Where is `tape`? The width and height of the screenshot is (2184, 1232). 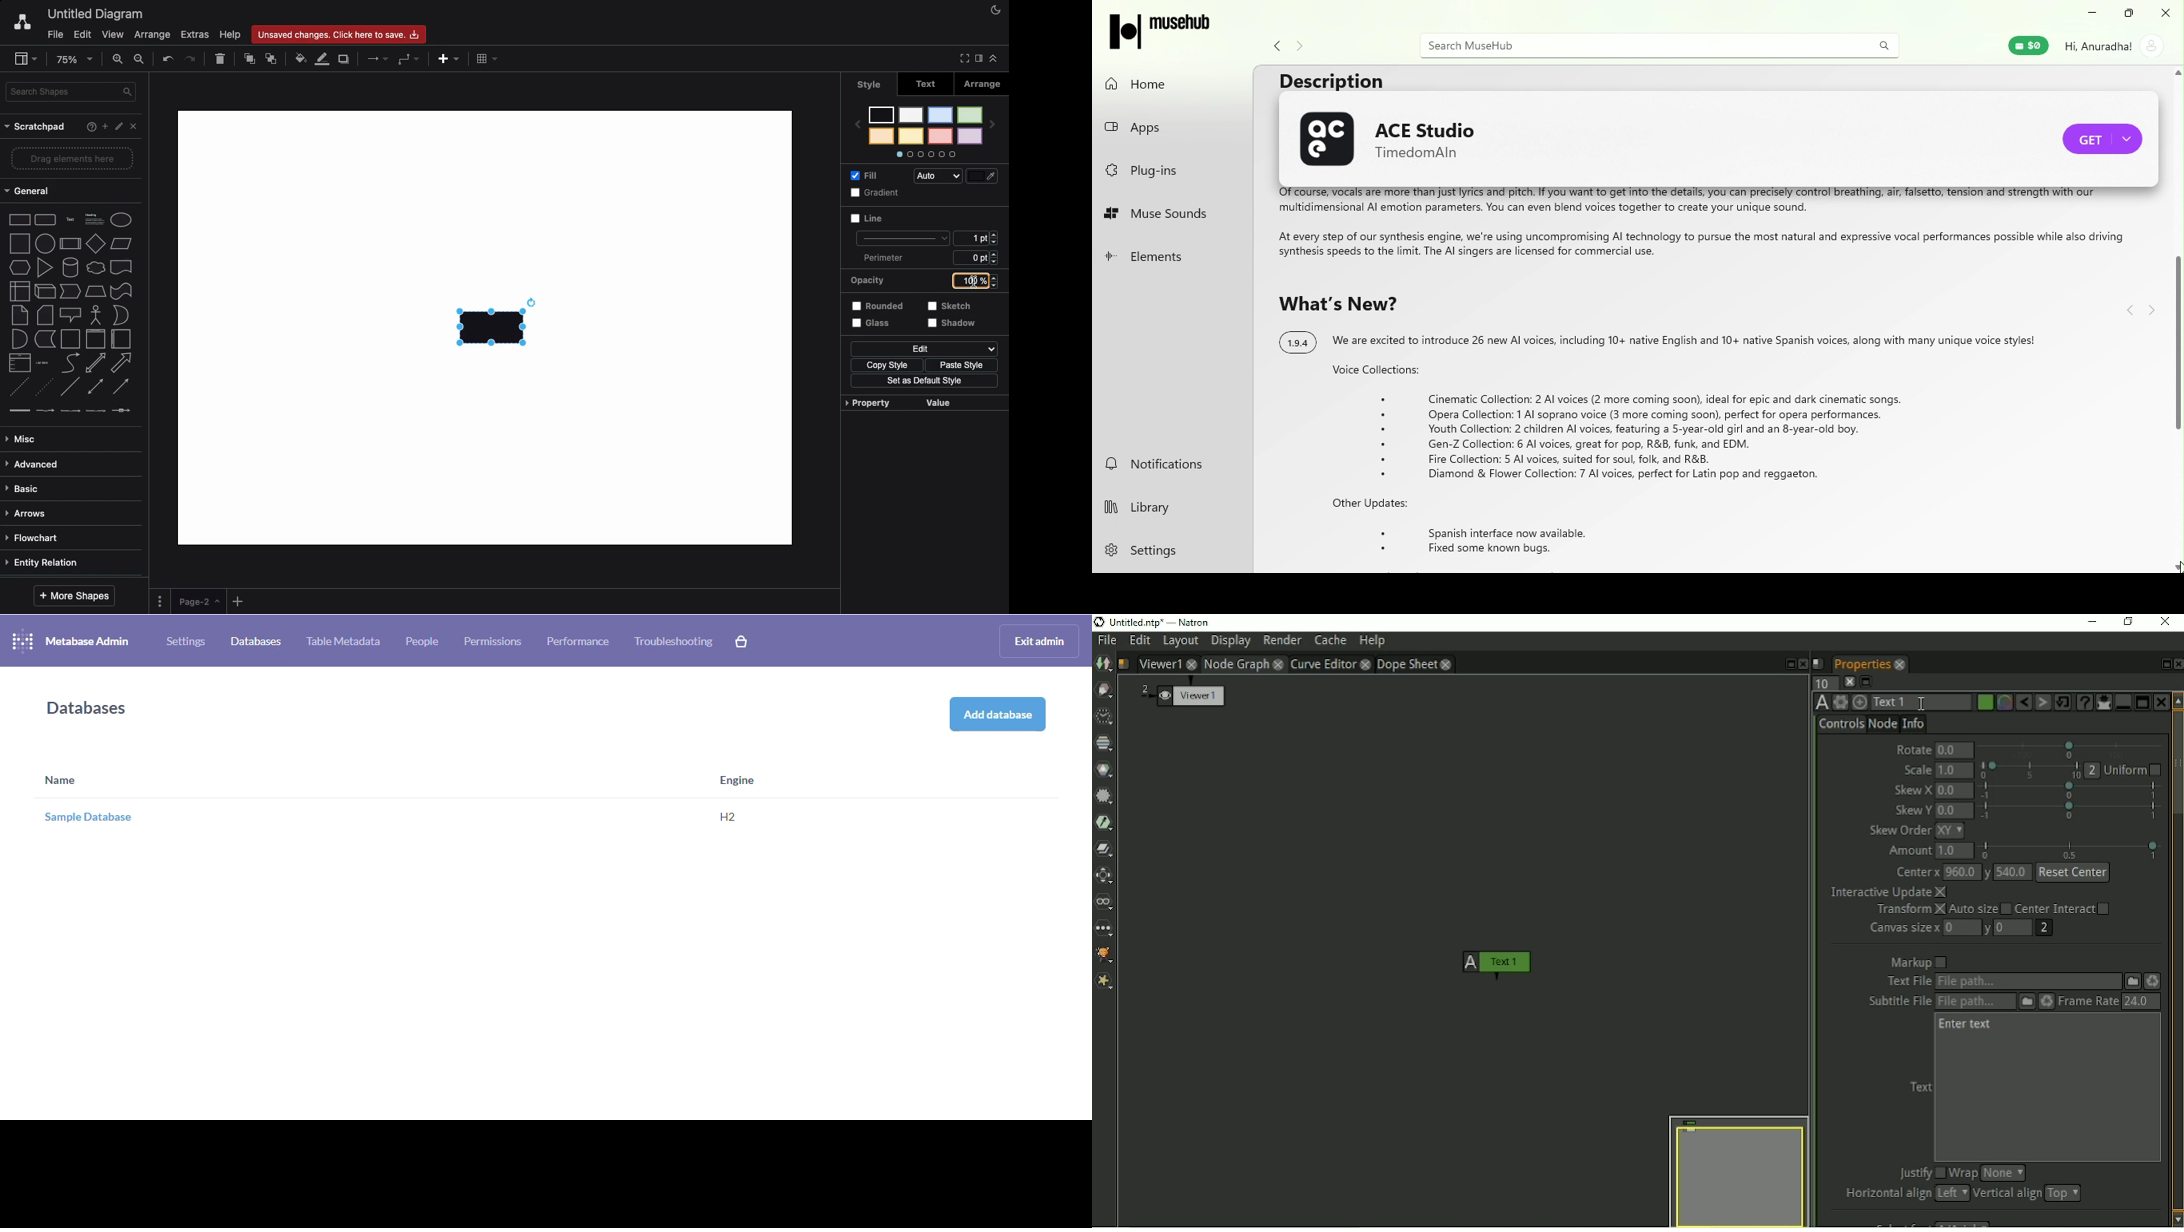
tape is located at coordinates (122, 290).